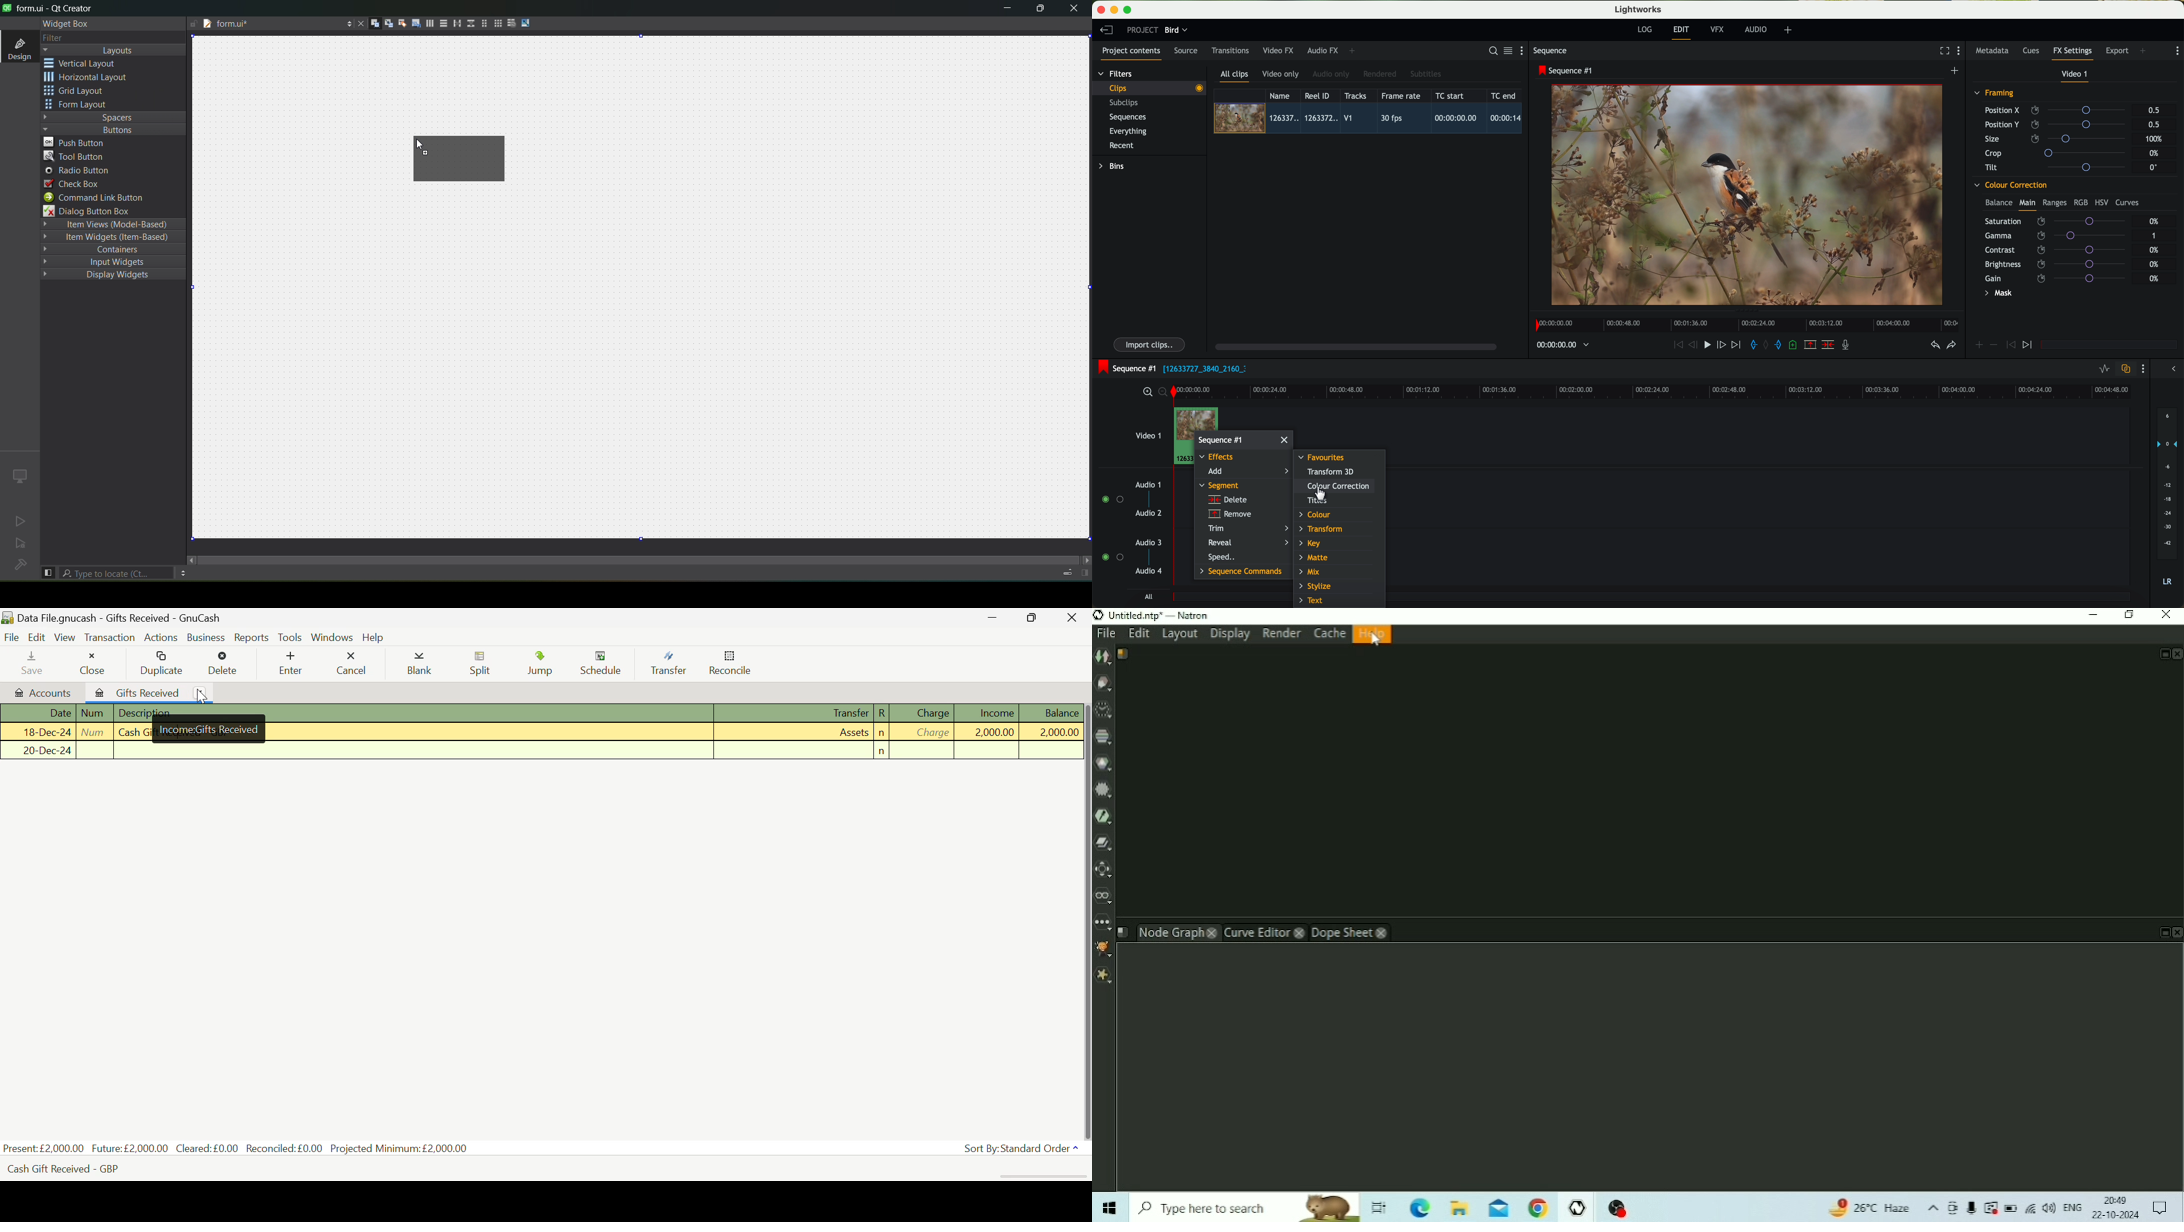  I want to click on adjust size, so click(527, 23).